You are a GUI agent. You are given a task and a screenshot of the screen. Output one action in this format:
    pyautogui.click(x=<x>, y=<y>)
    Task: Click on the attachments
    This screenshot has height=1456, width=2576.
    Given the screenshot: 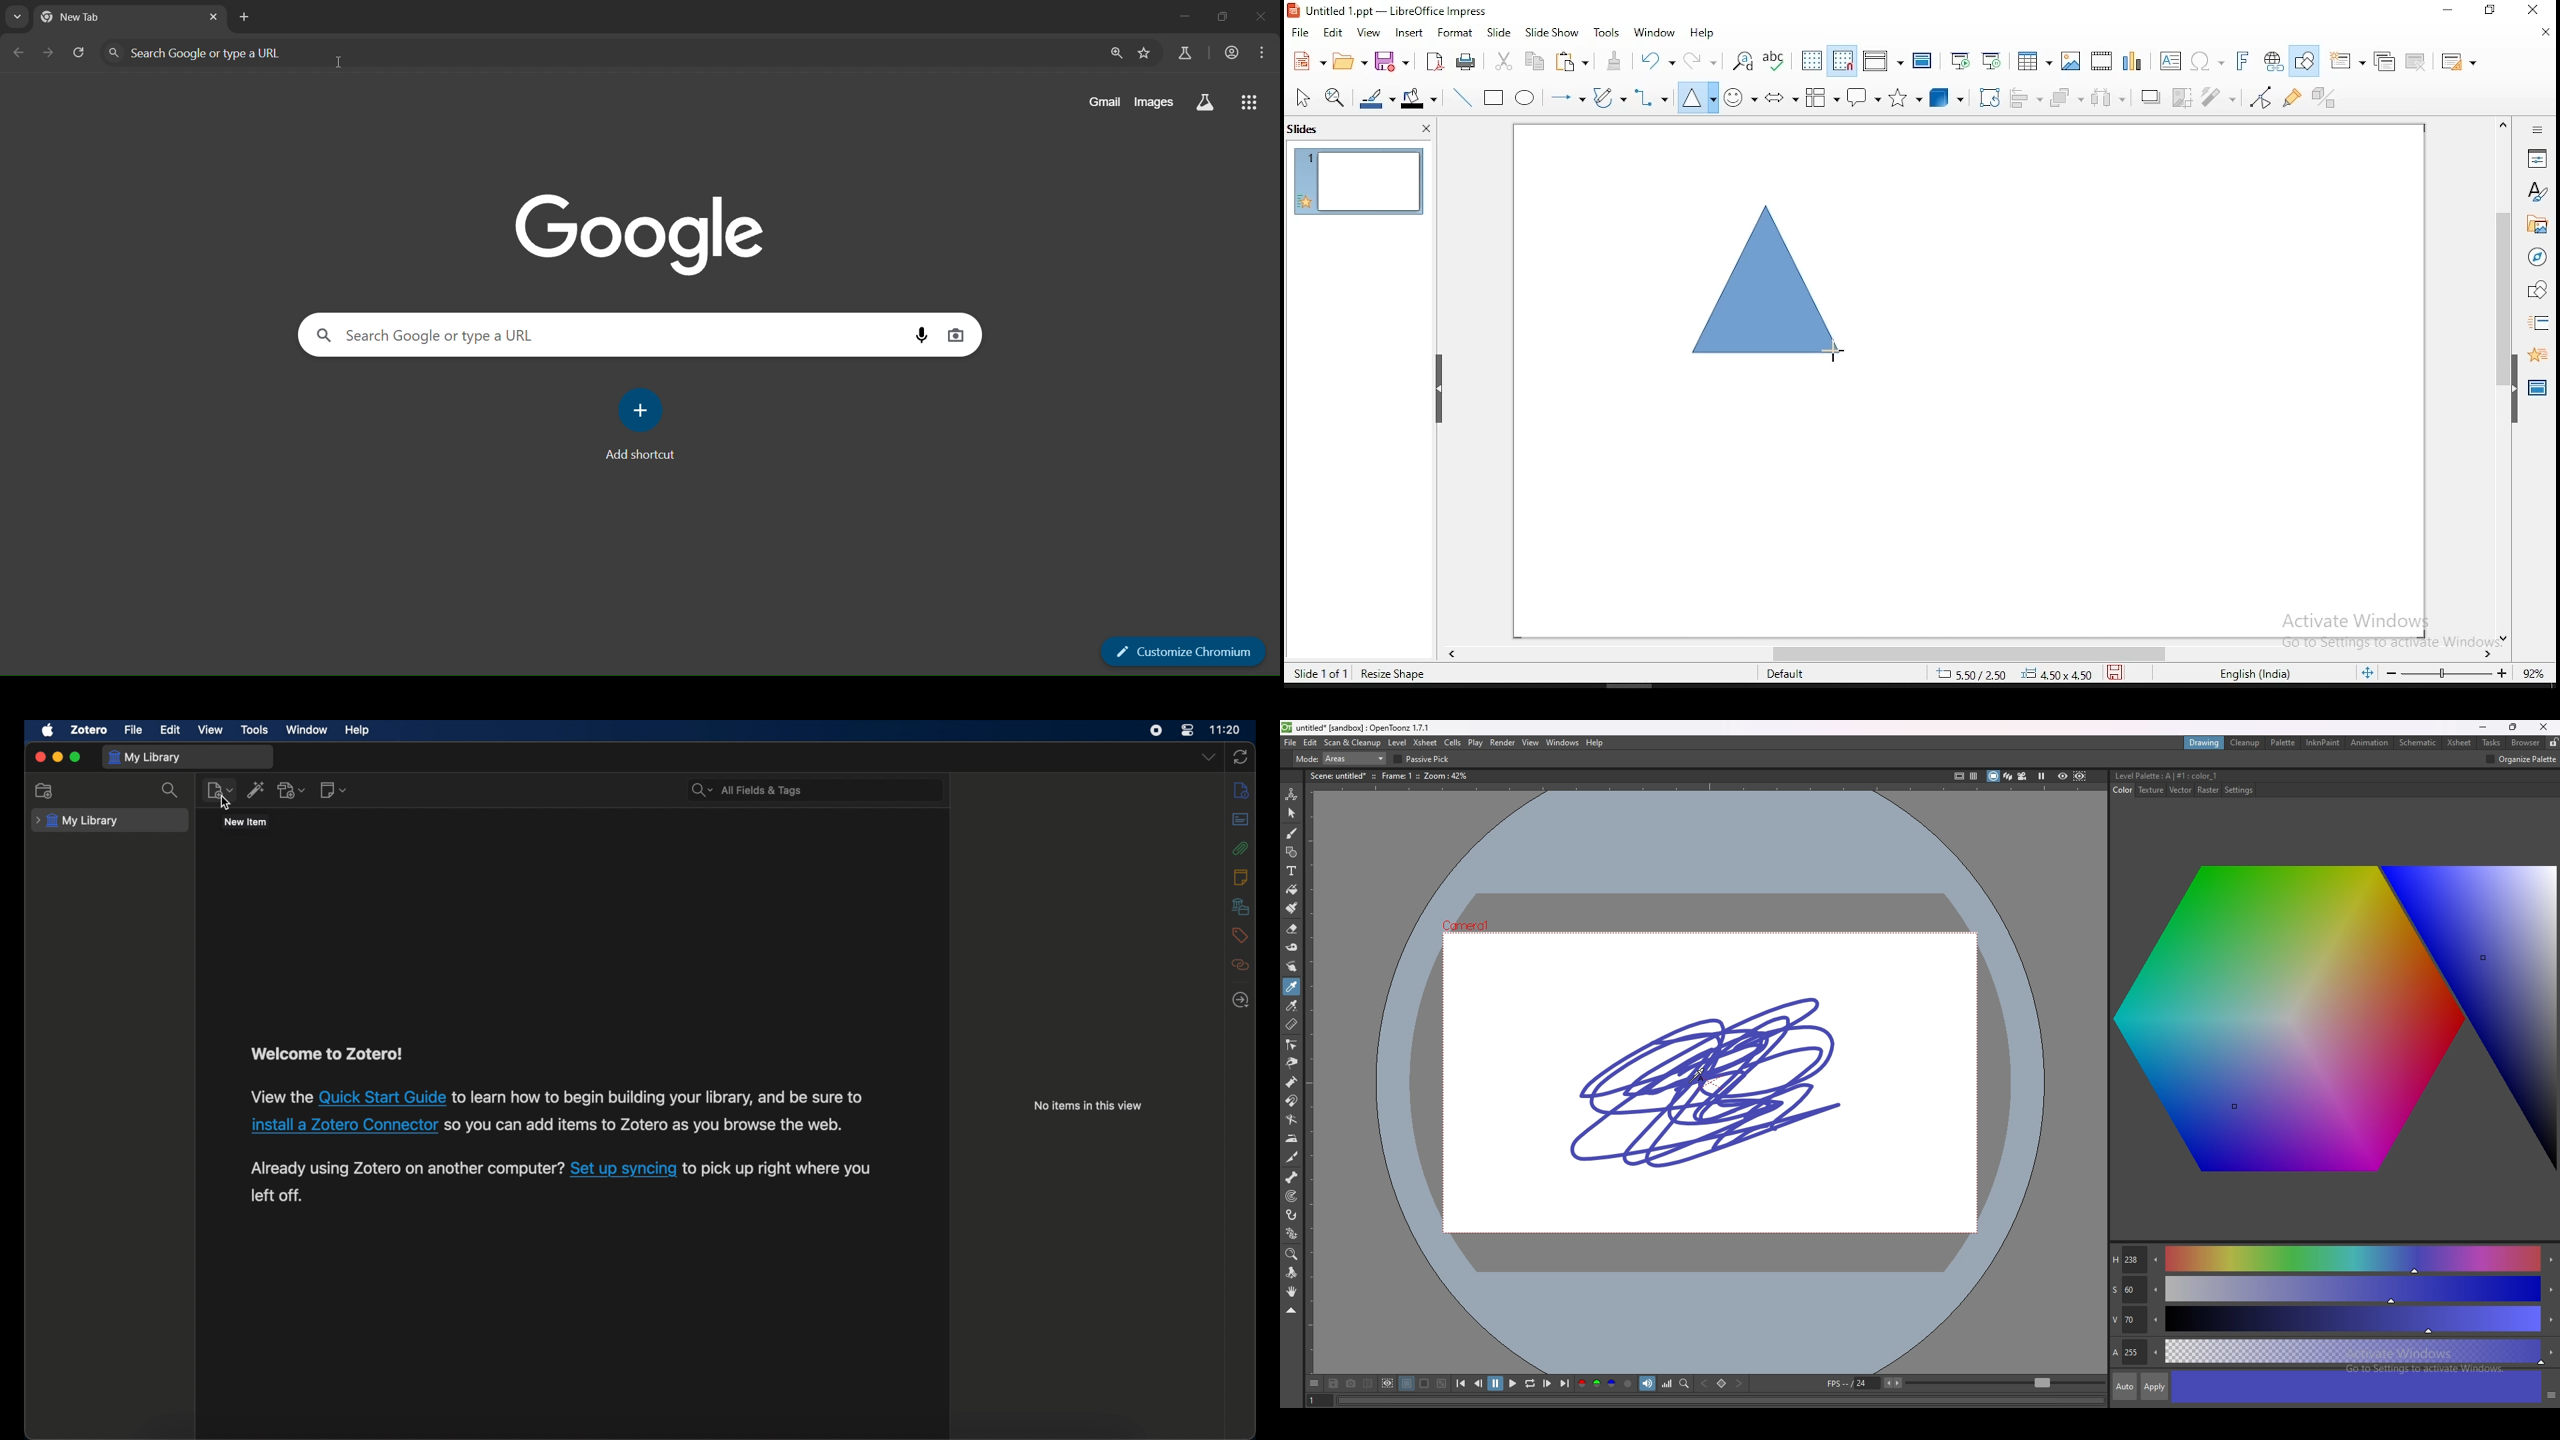 What is the action you would take?
    pyautogui.click(x=1240, y=848)
    